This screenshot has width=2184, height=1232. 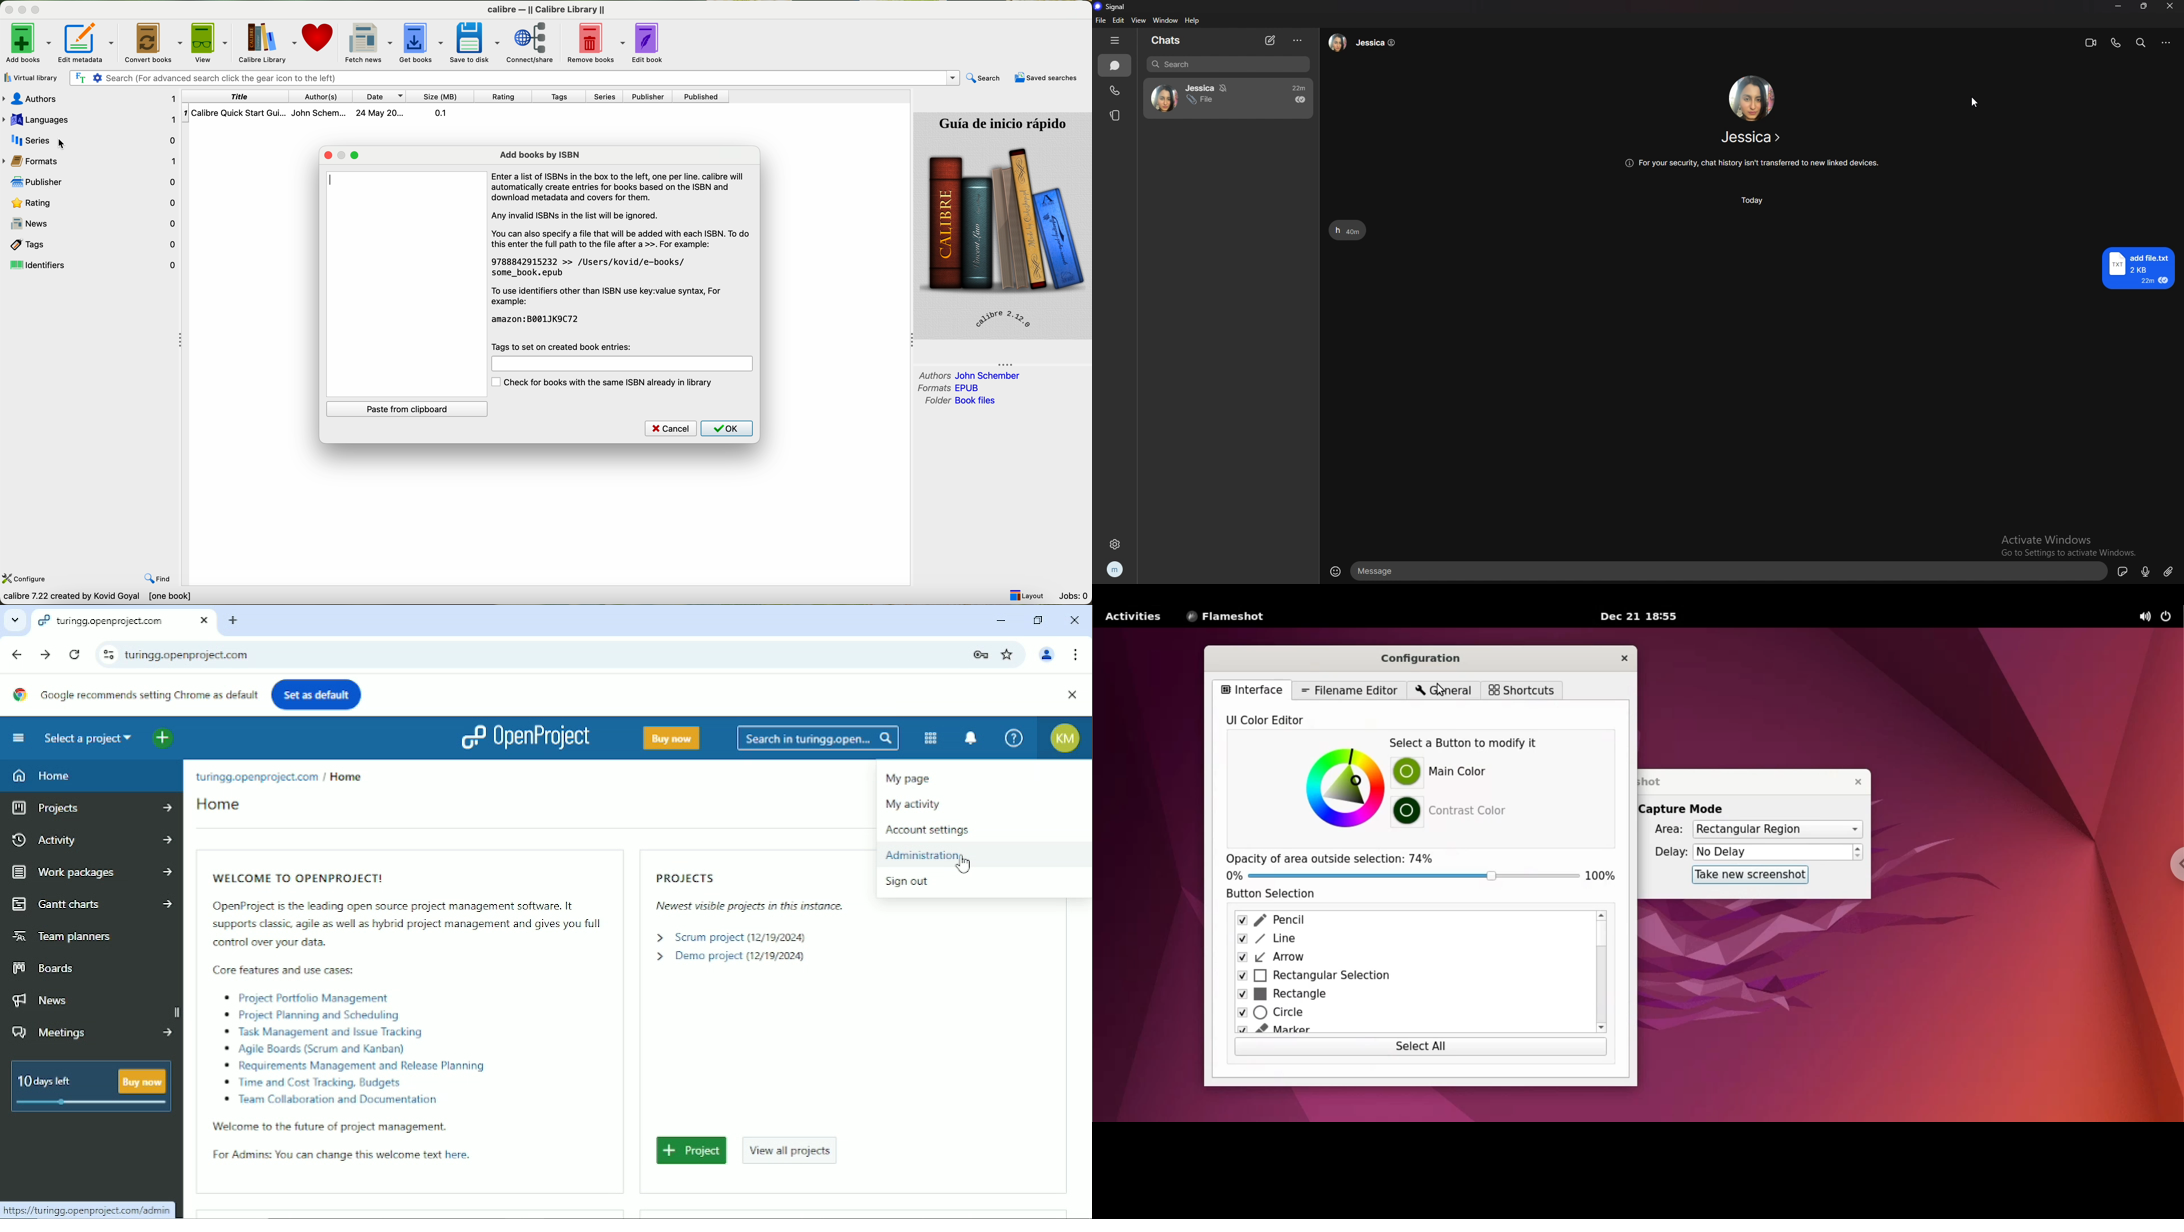 What do you see at coordinates (1294, 87) in the screenshot?
I see `22m` at bounding box center [1294, 87].